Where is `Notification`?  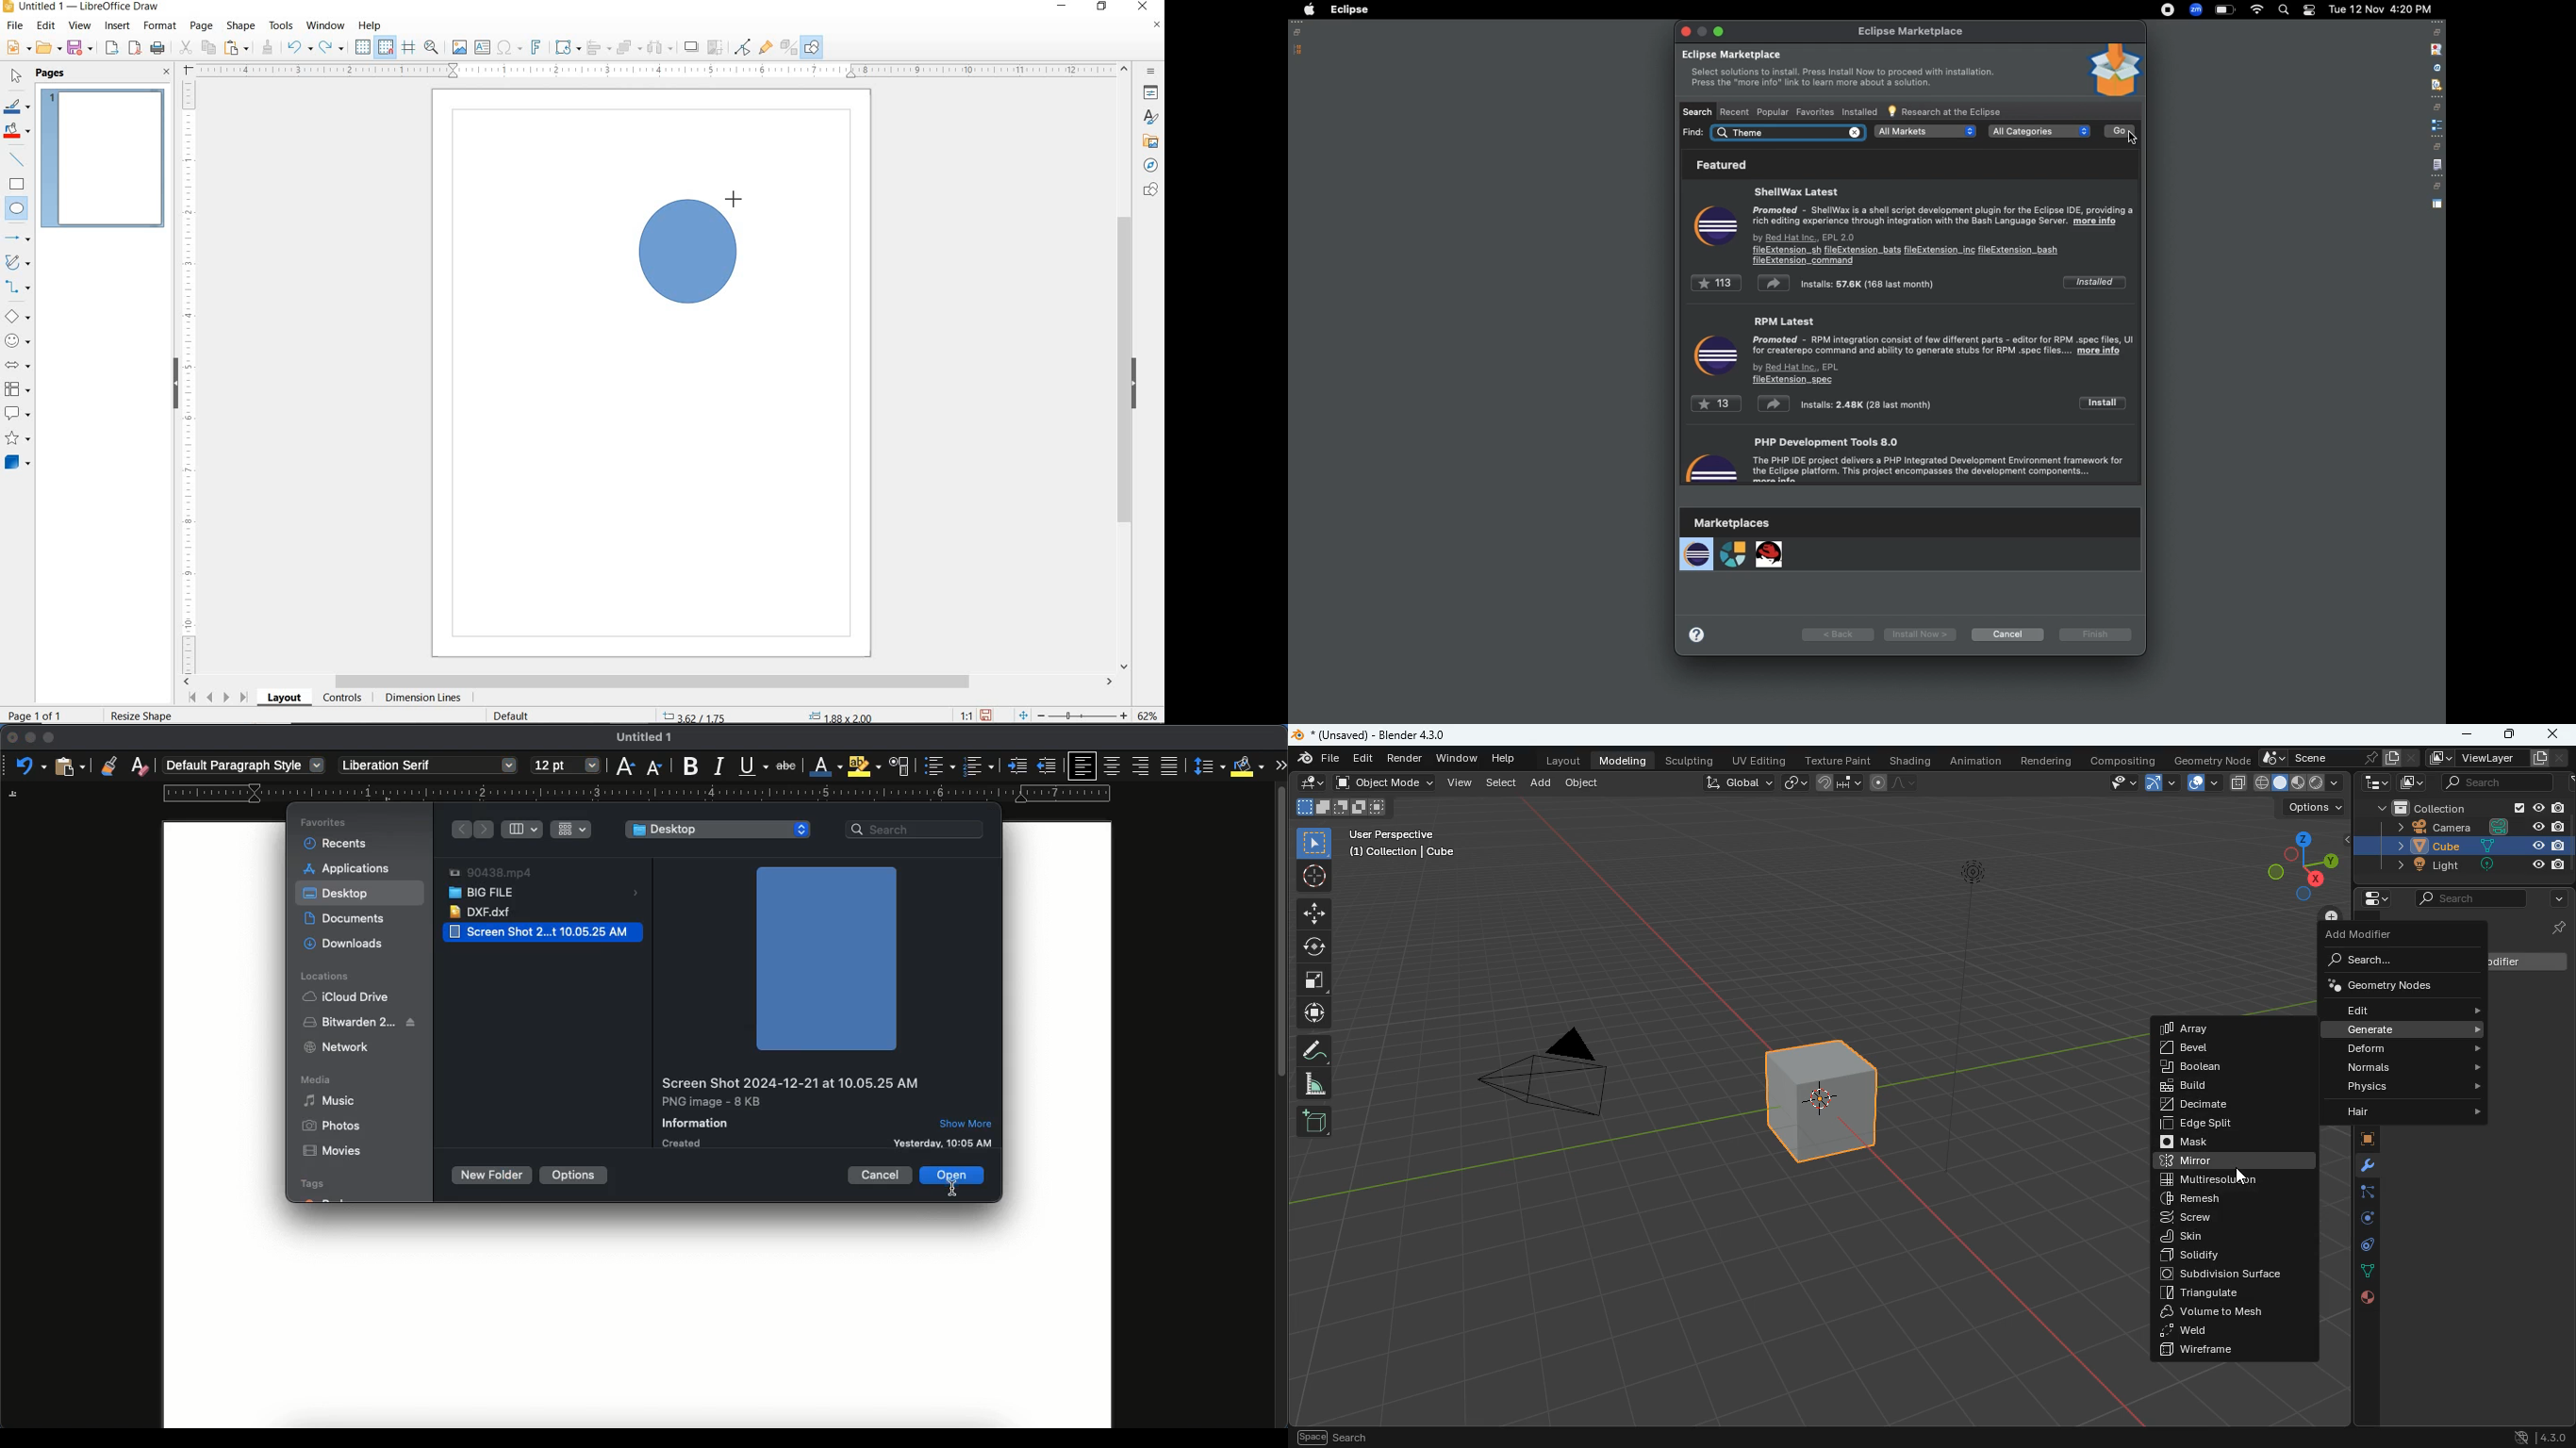
Notification is located at coordinates (2309, 10).